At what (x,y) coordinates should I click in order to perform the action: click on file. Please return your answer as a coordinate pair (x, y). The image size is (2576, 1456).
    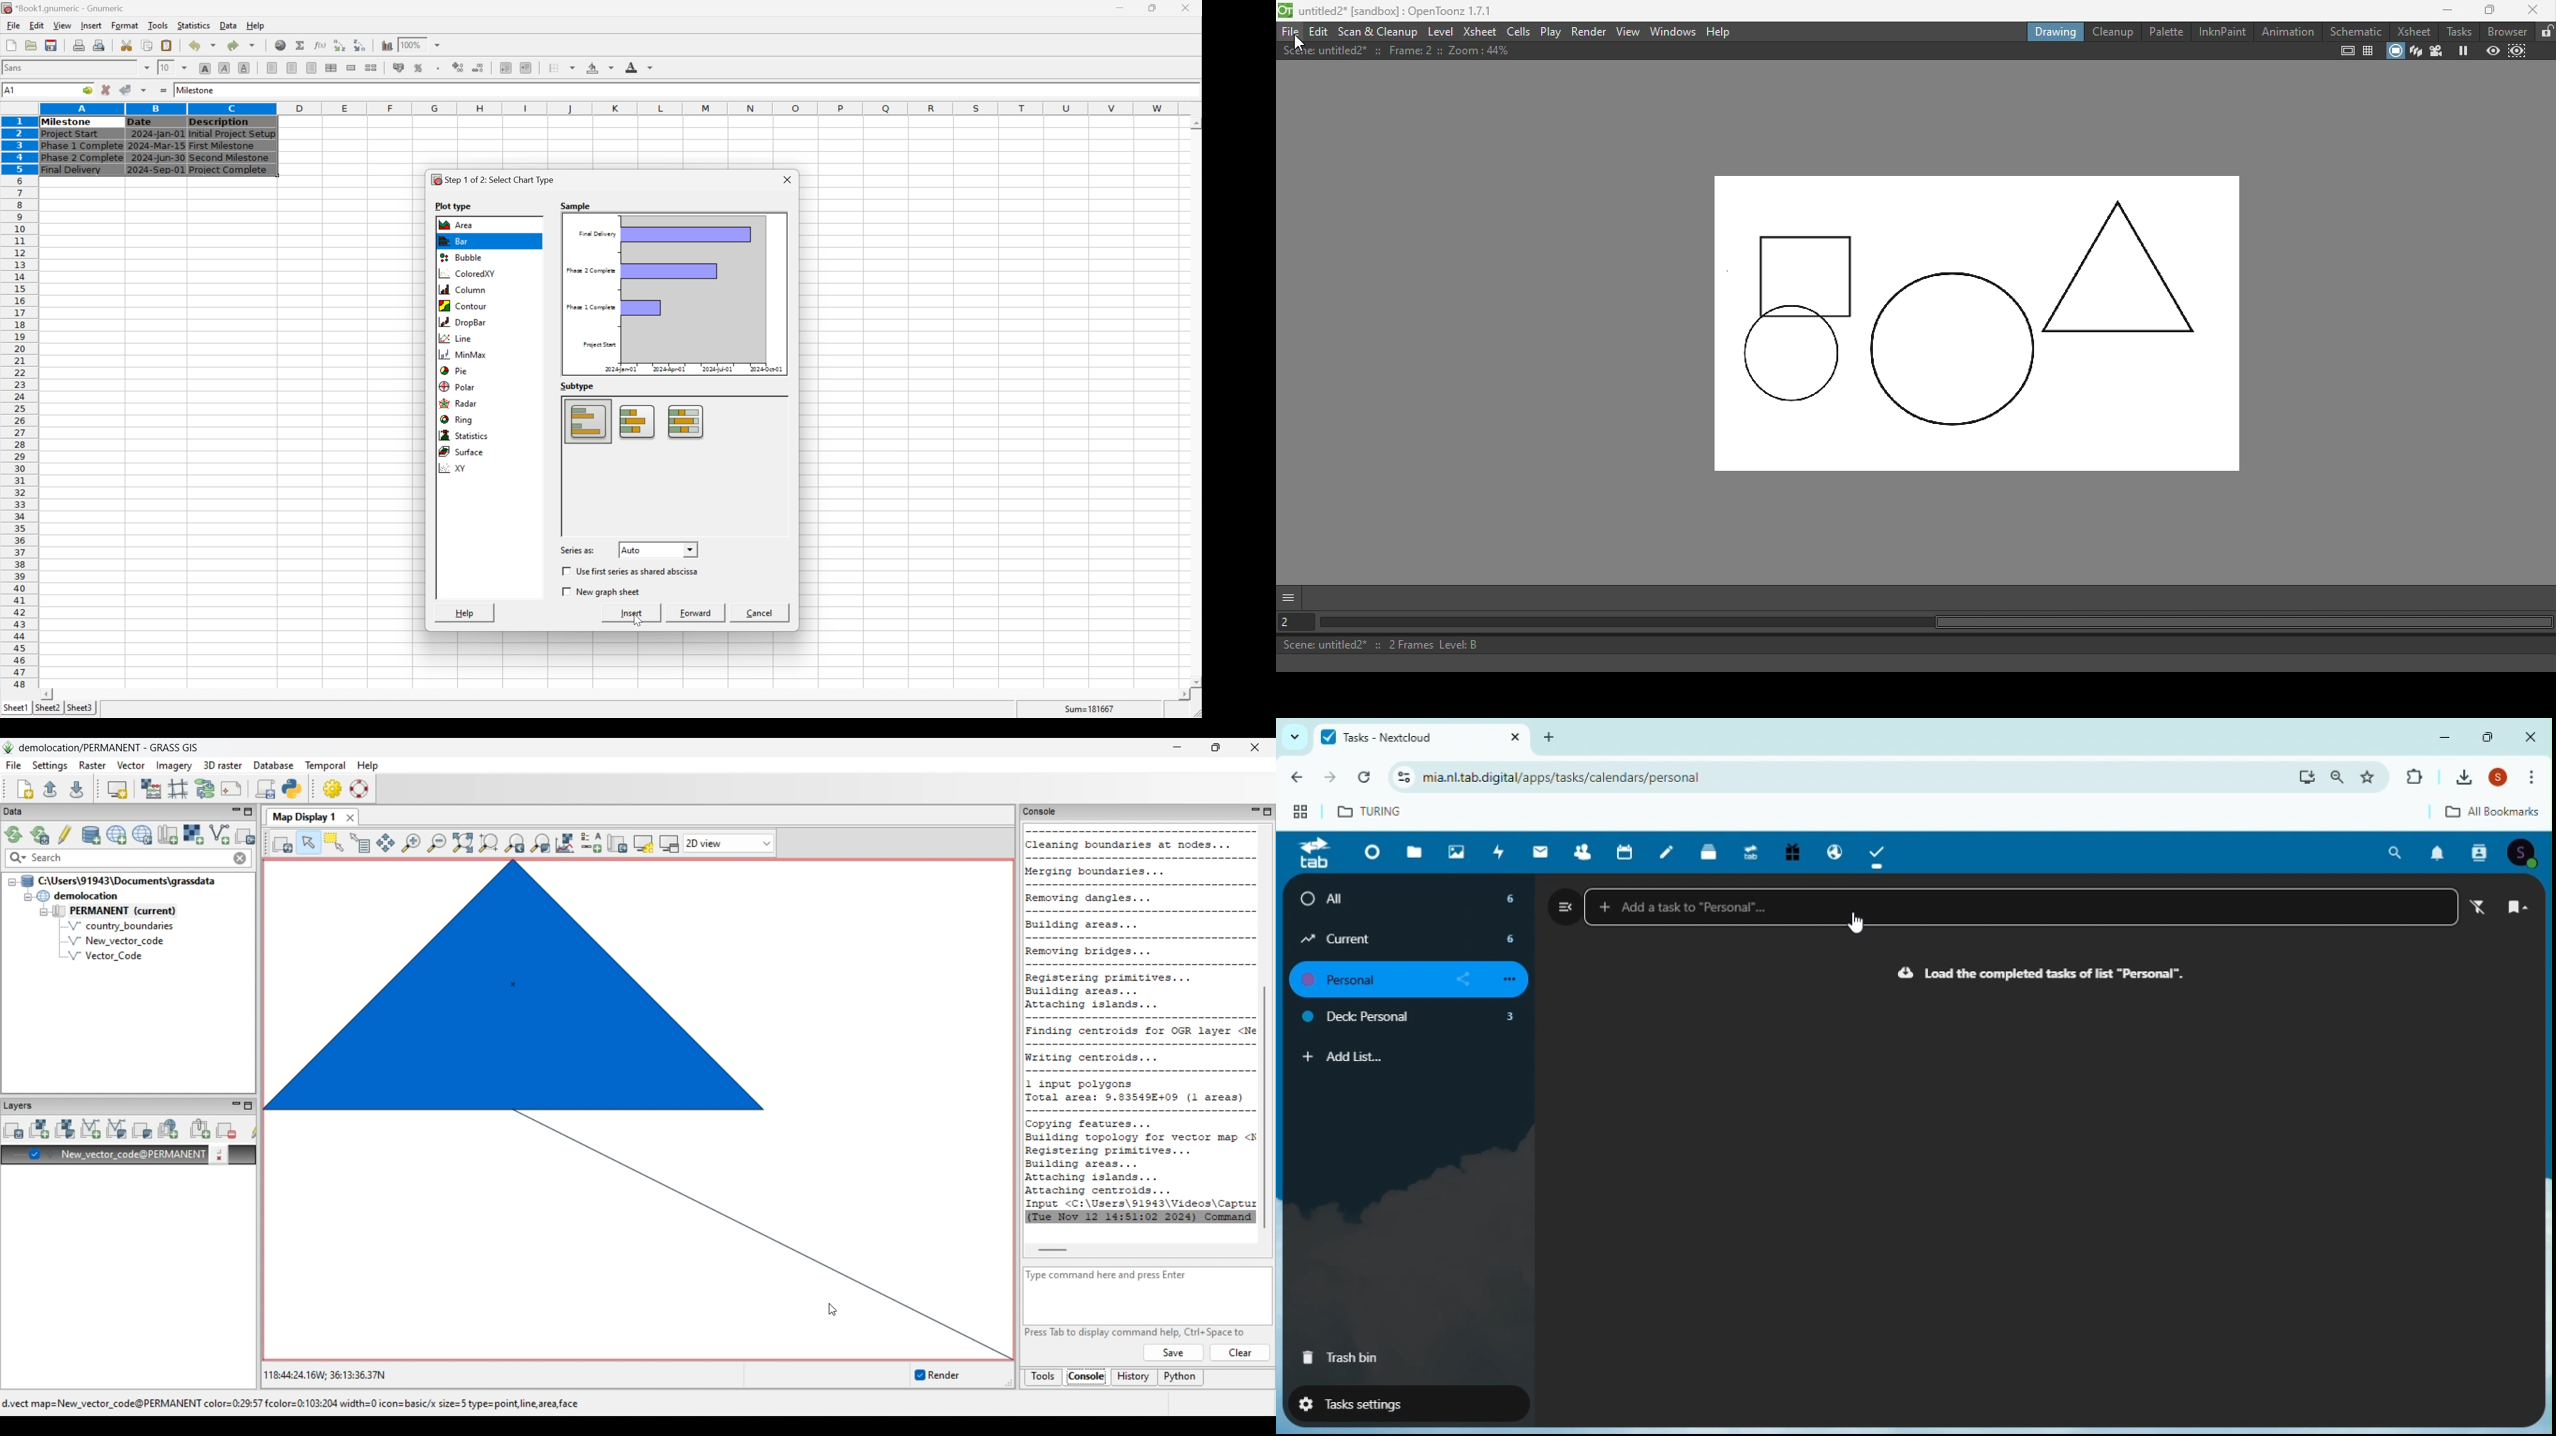
    Looking at the image, I should click on (13, 26).